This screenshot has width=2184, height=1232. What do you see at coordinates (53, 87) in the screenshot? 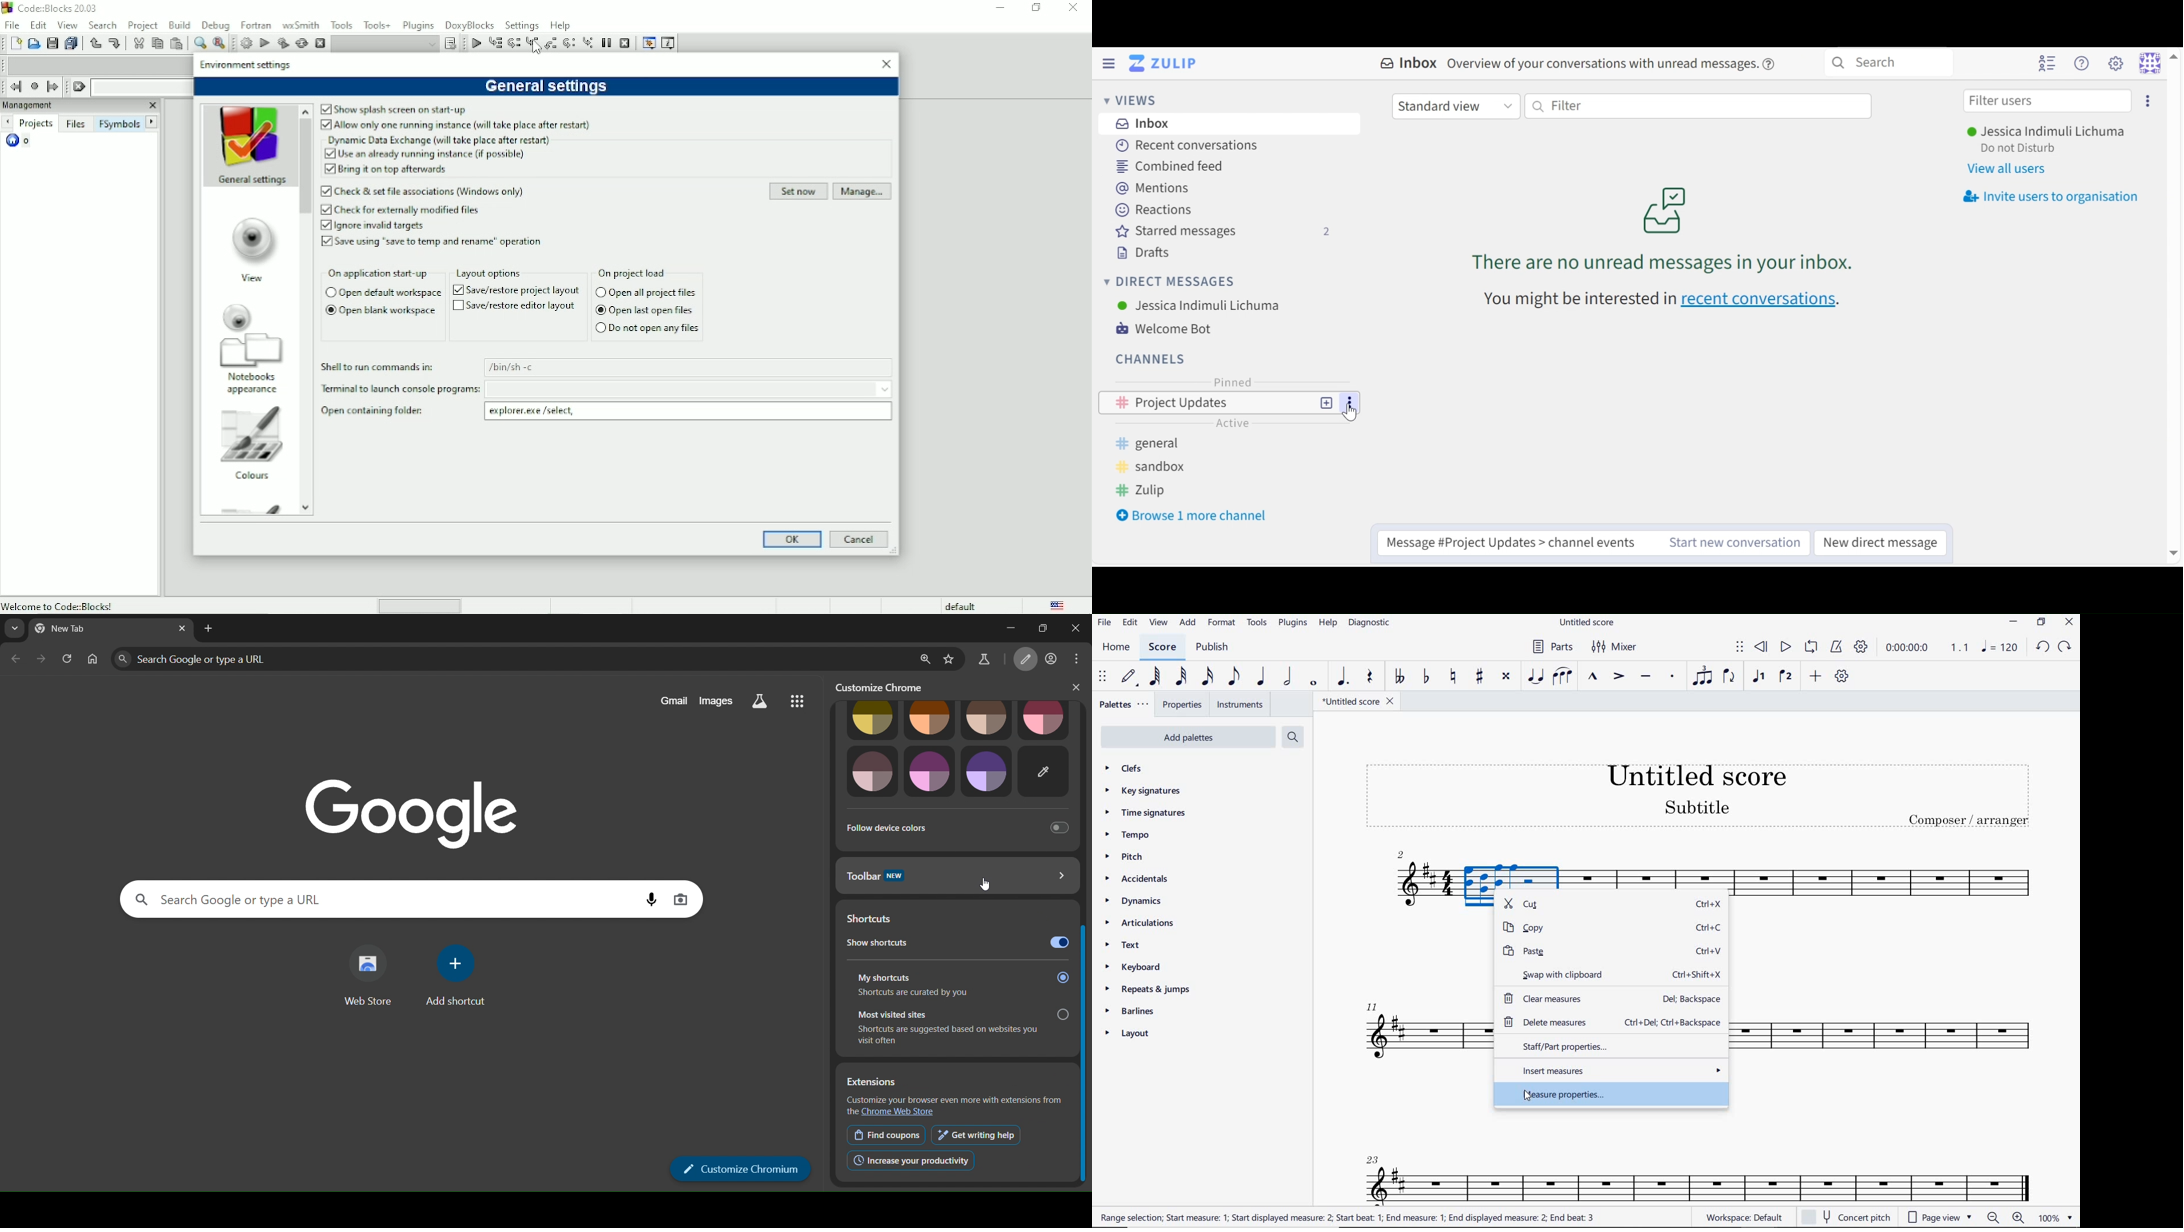
I see `Jump forward` at bounding box center [53, 87].